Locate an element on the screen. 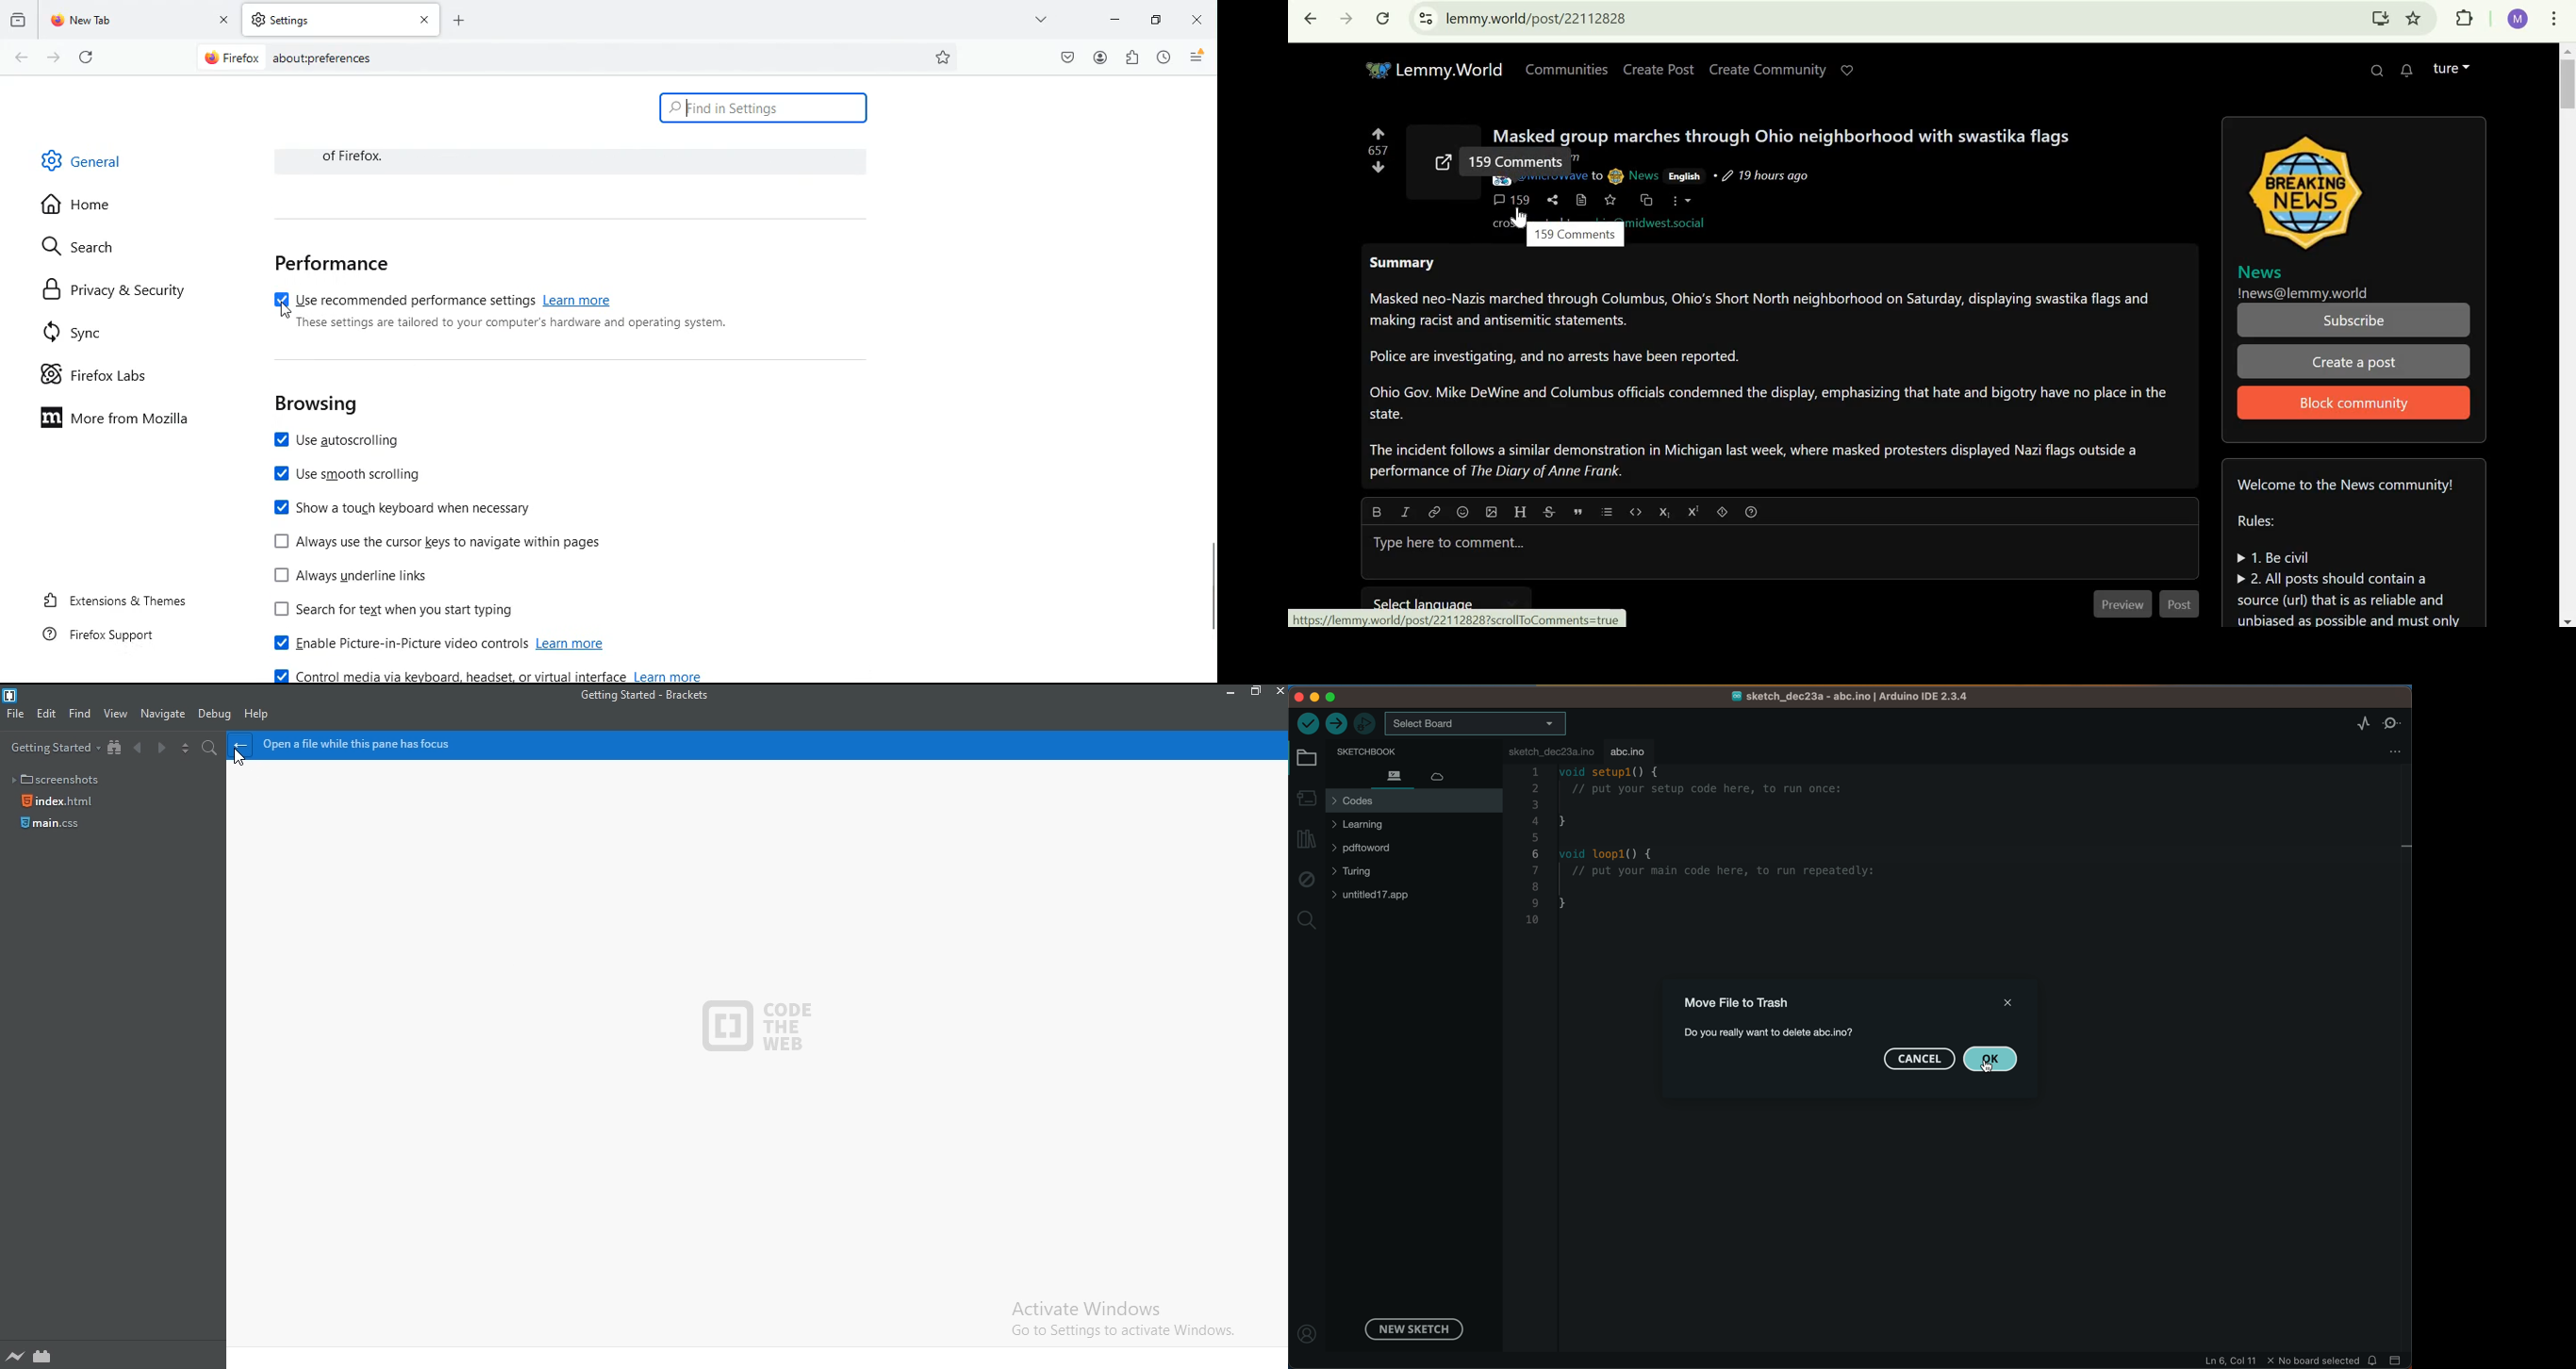  Cursor is located at coordinates (288, 308).